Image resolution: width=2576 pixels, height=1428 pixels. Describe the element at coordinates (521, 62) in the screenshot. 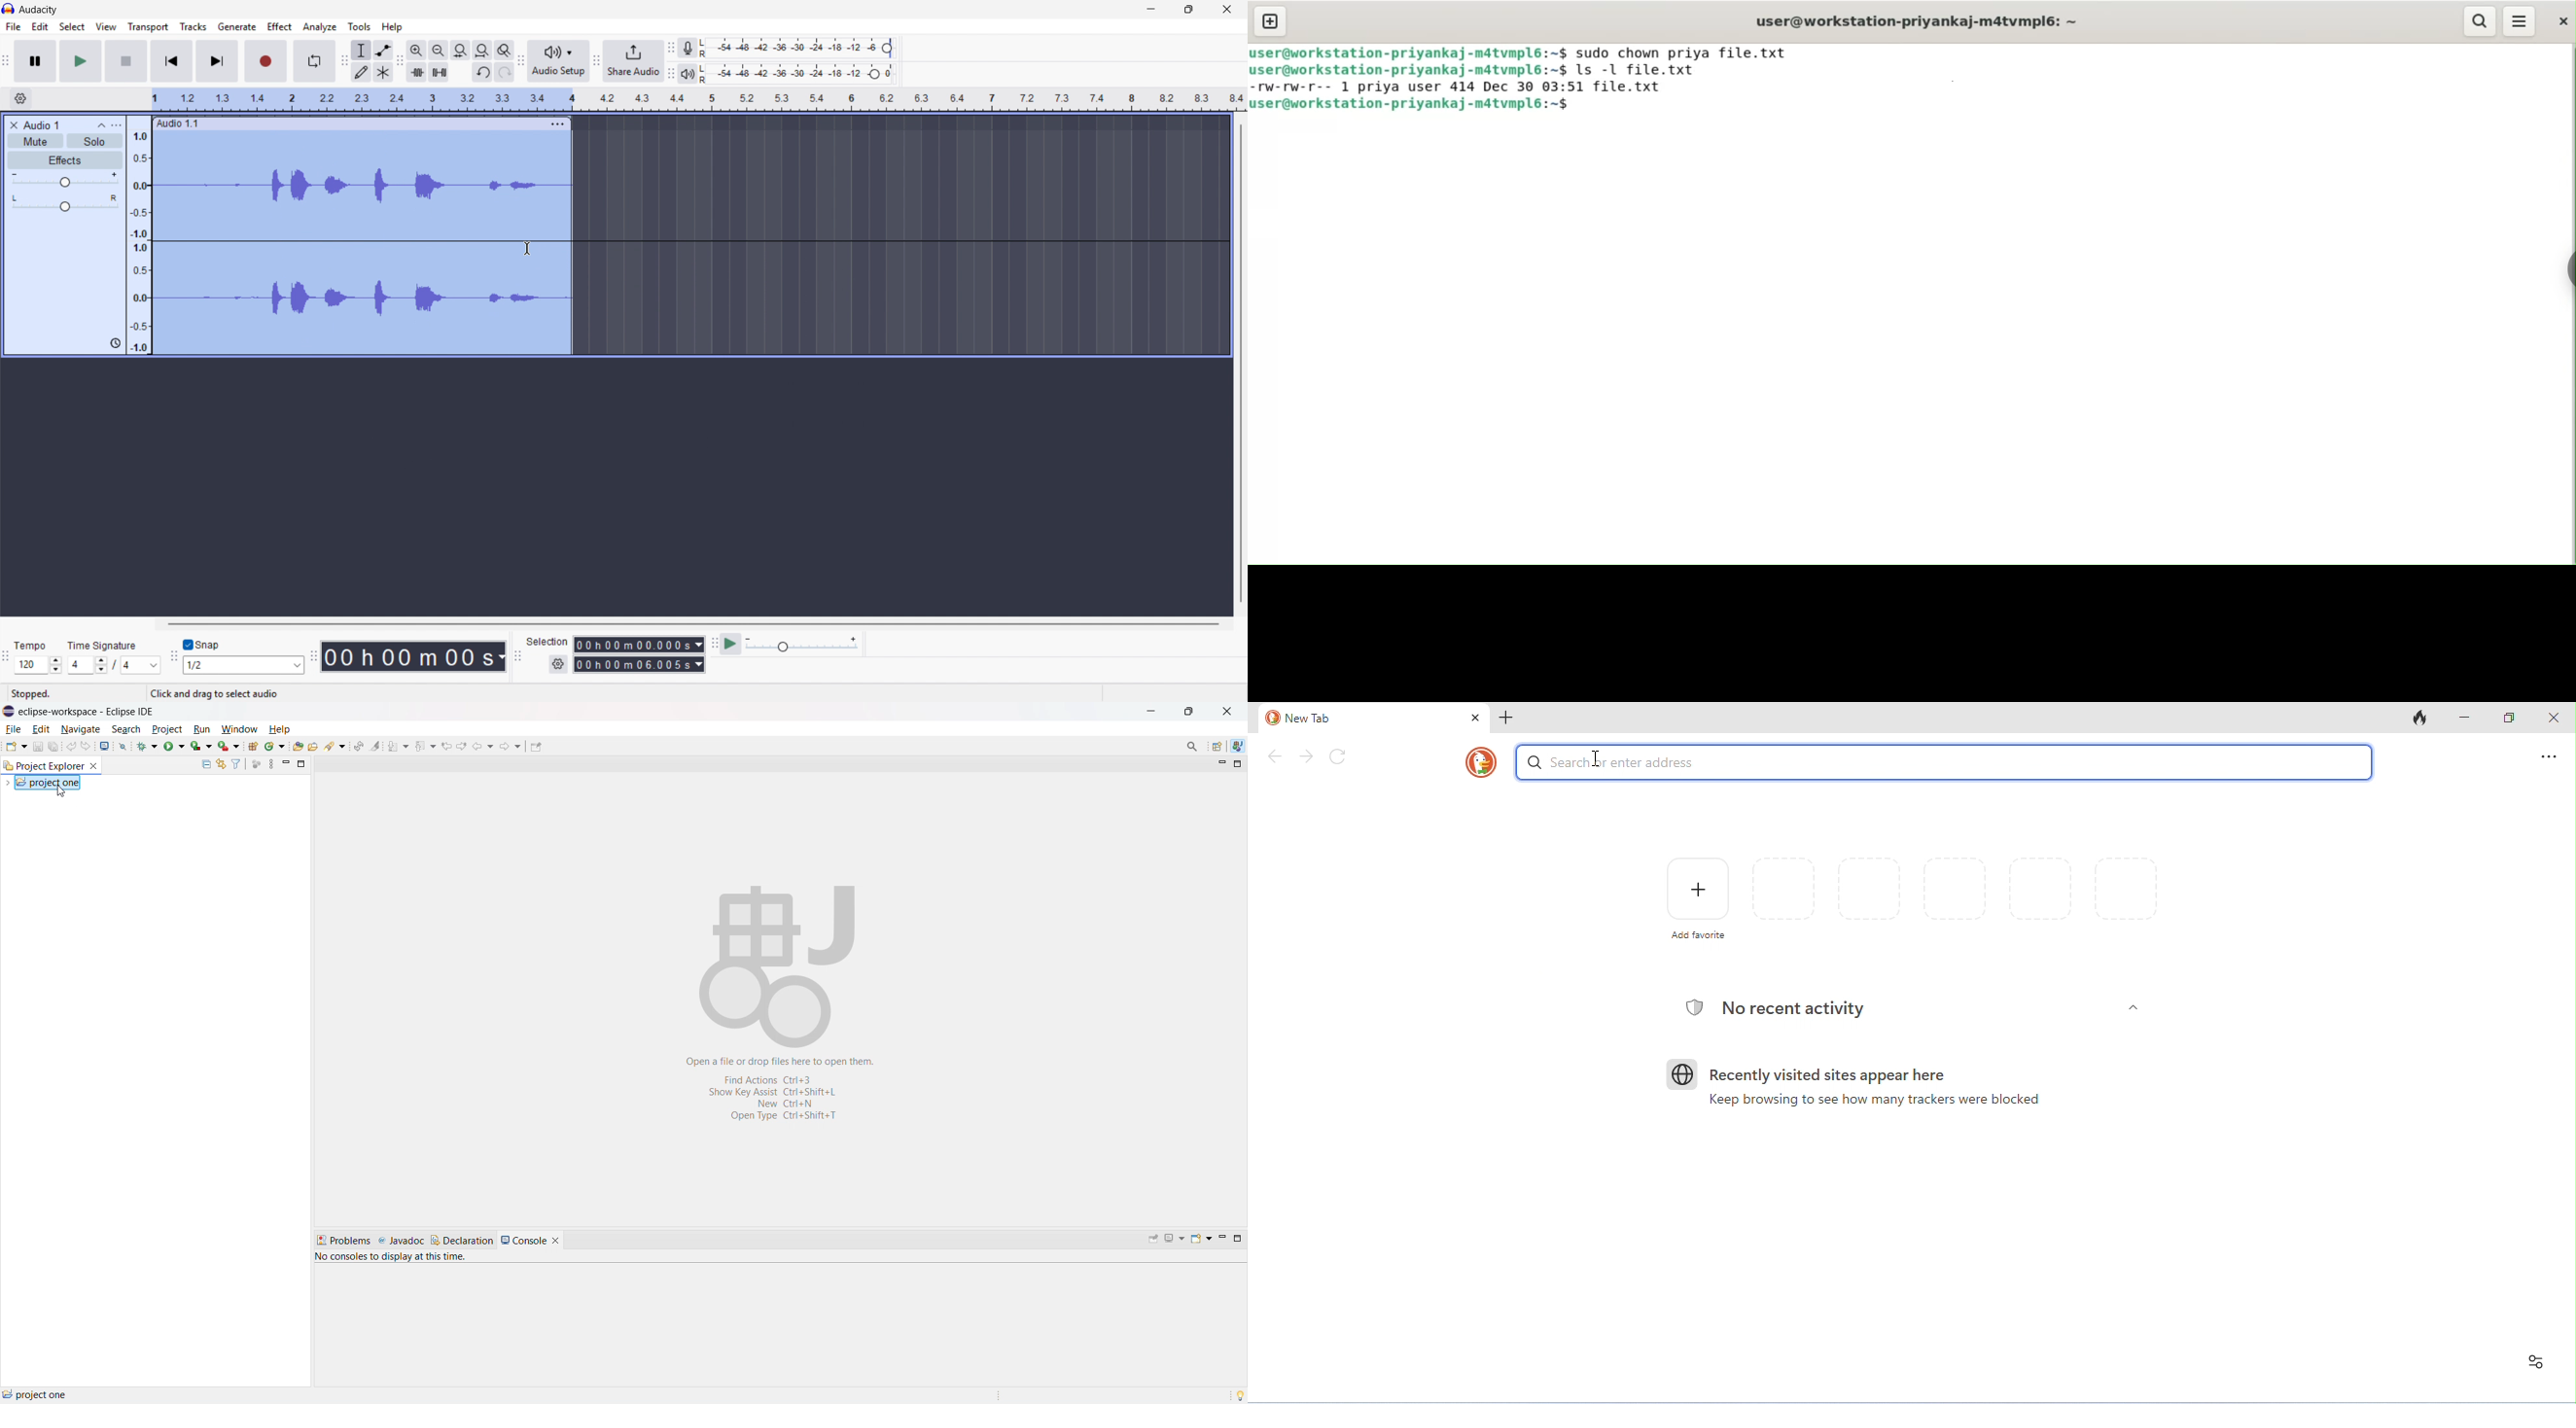

I see `audio setup toolbar` at that location.